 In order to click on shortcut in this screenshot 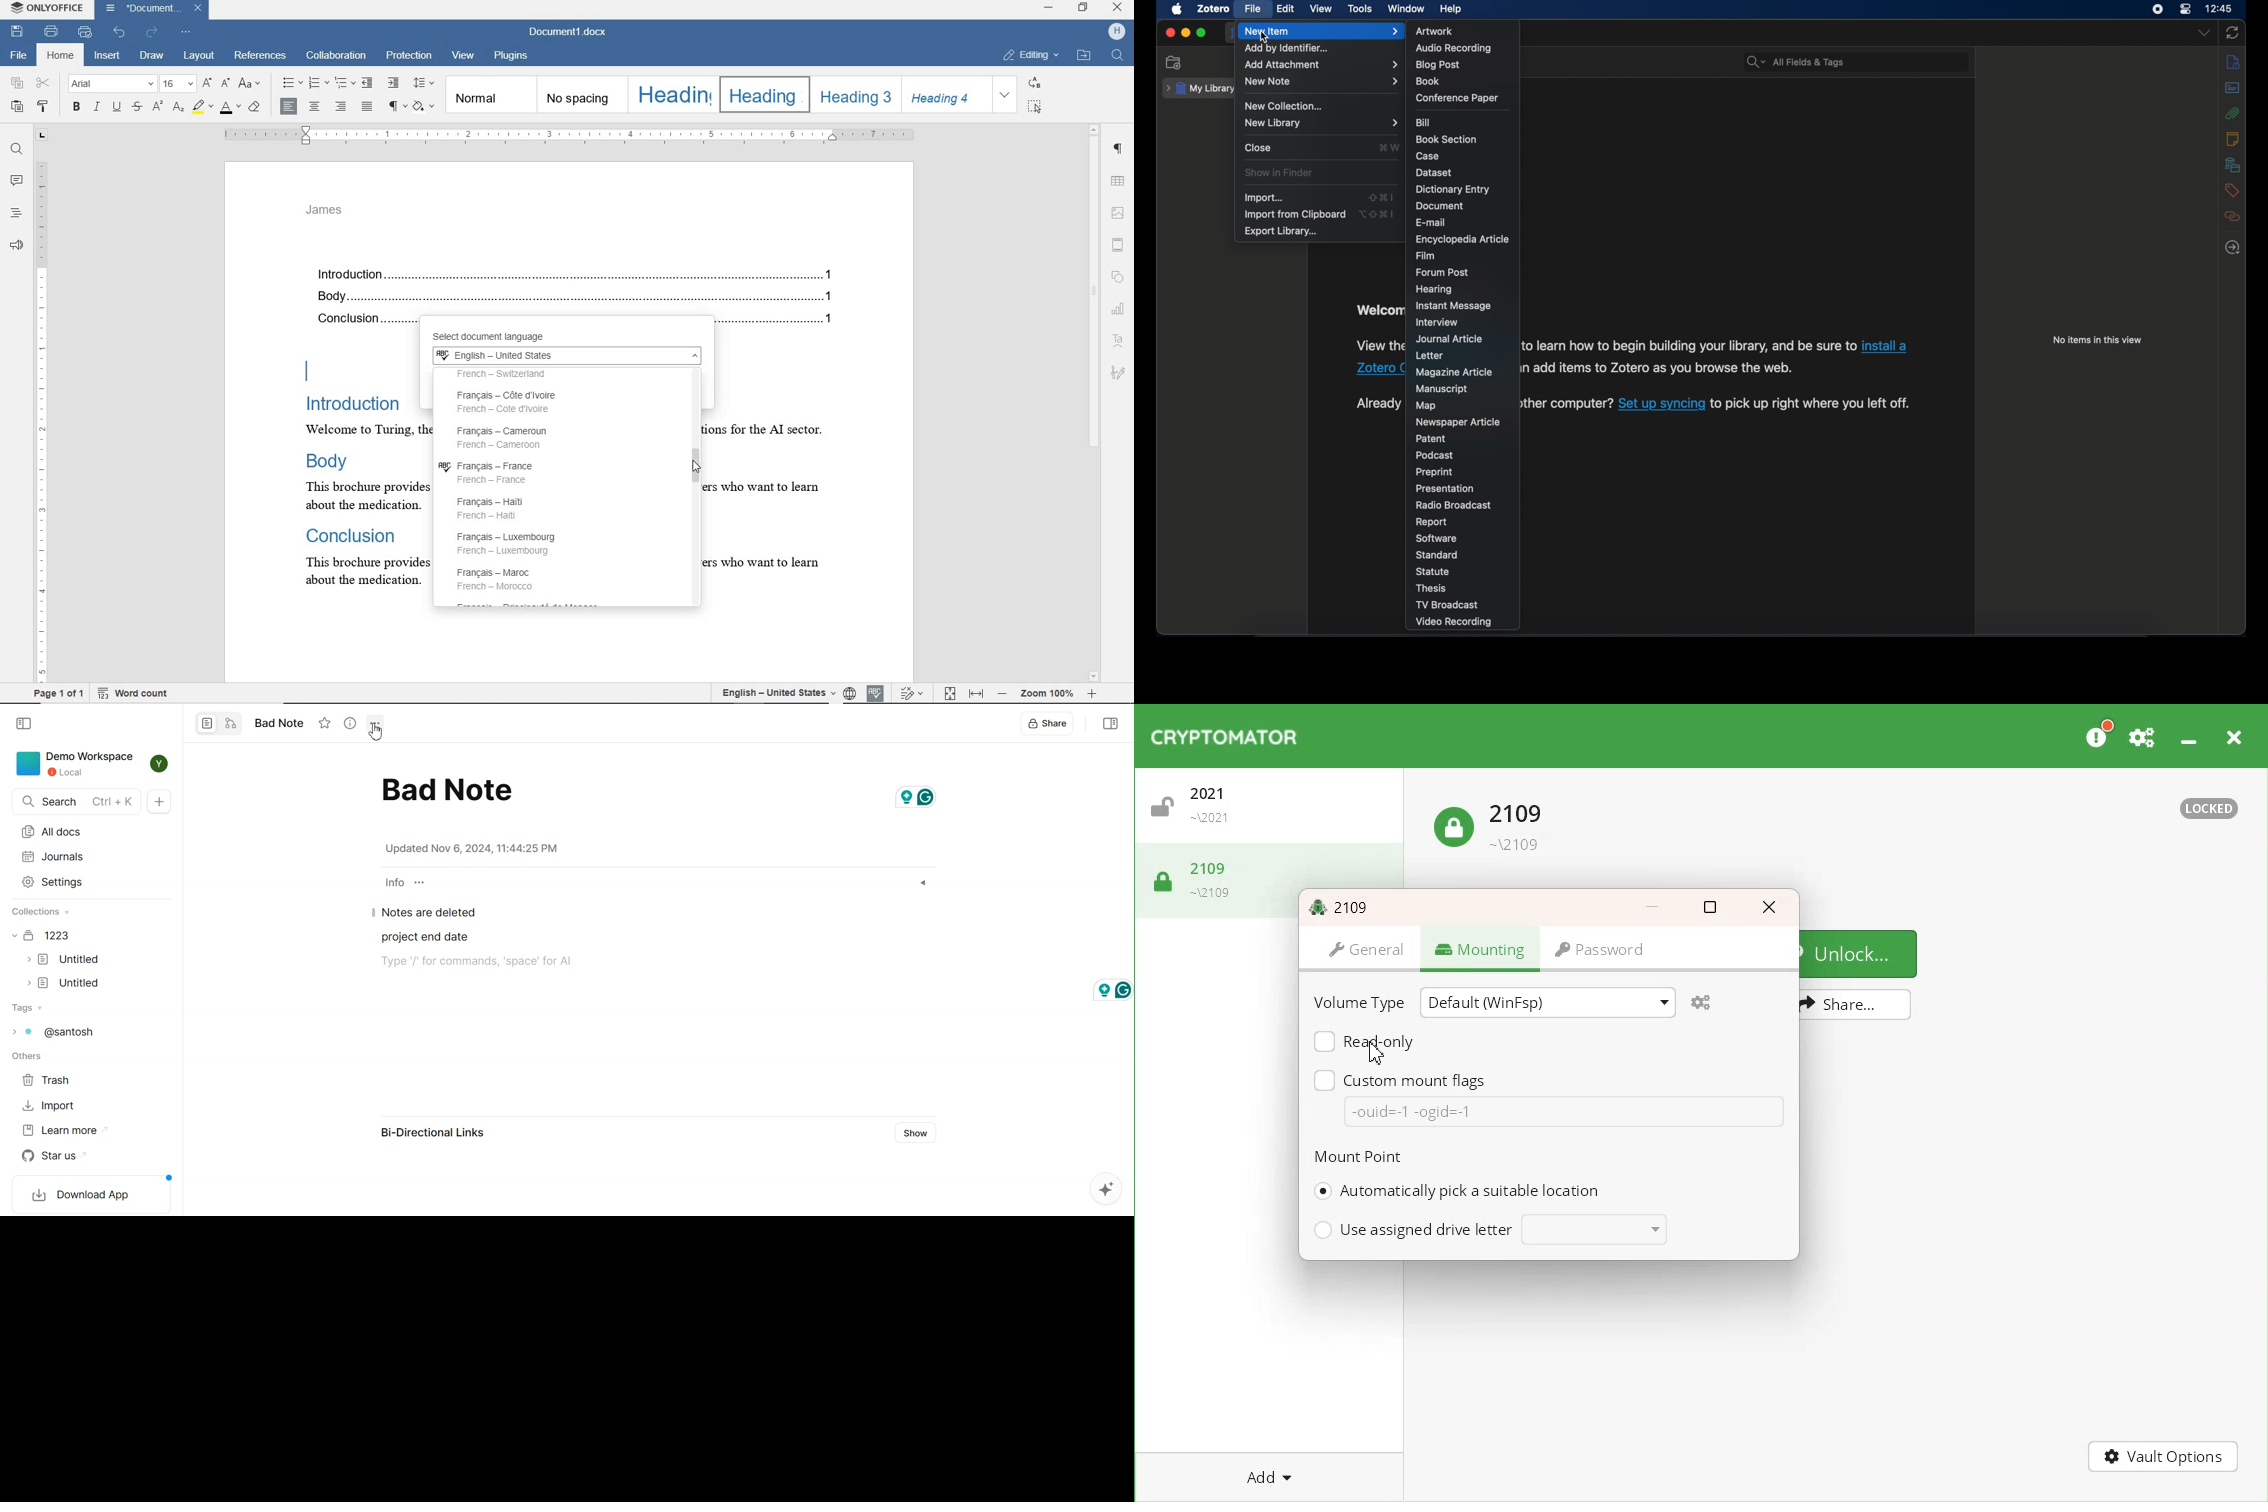, I will do `click(1388, 147)`.